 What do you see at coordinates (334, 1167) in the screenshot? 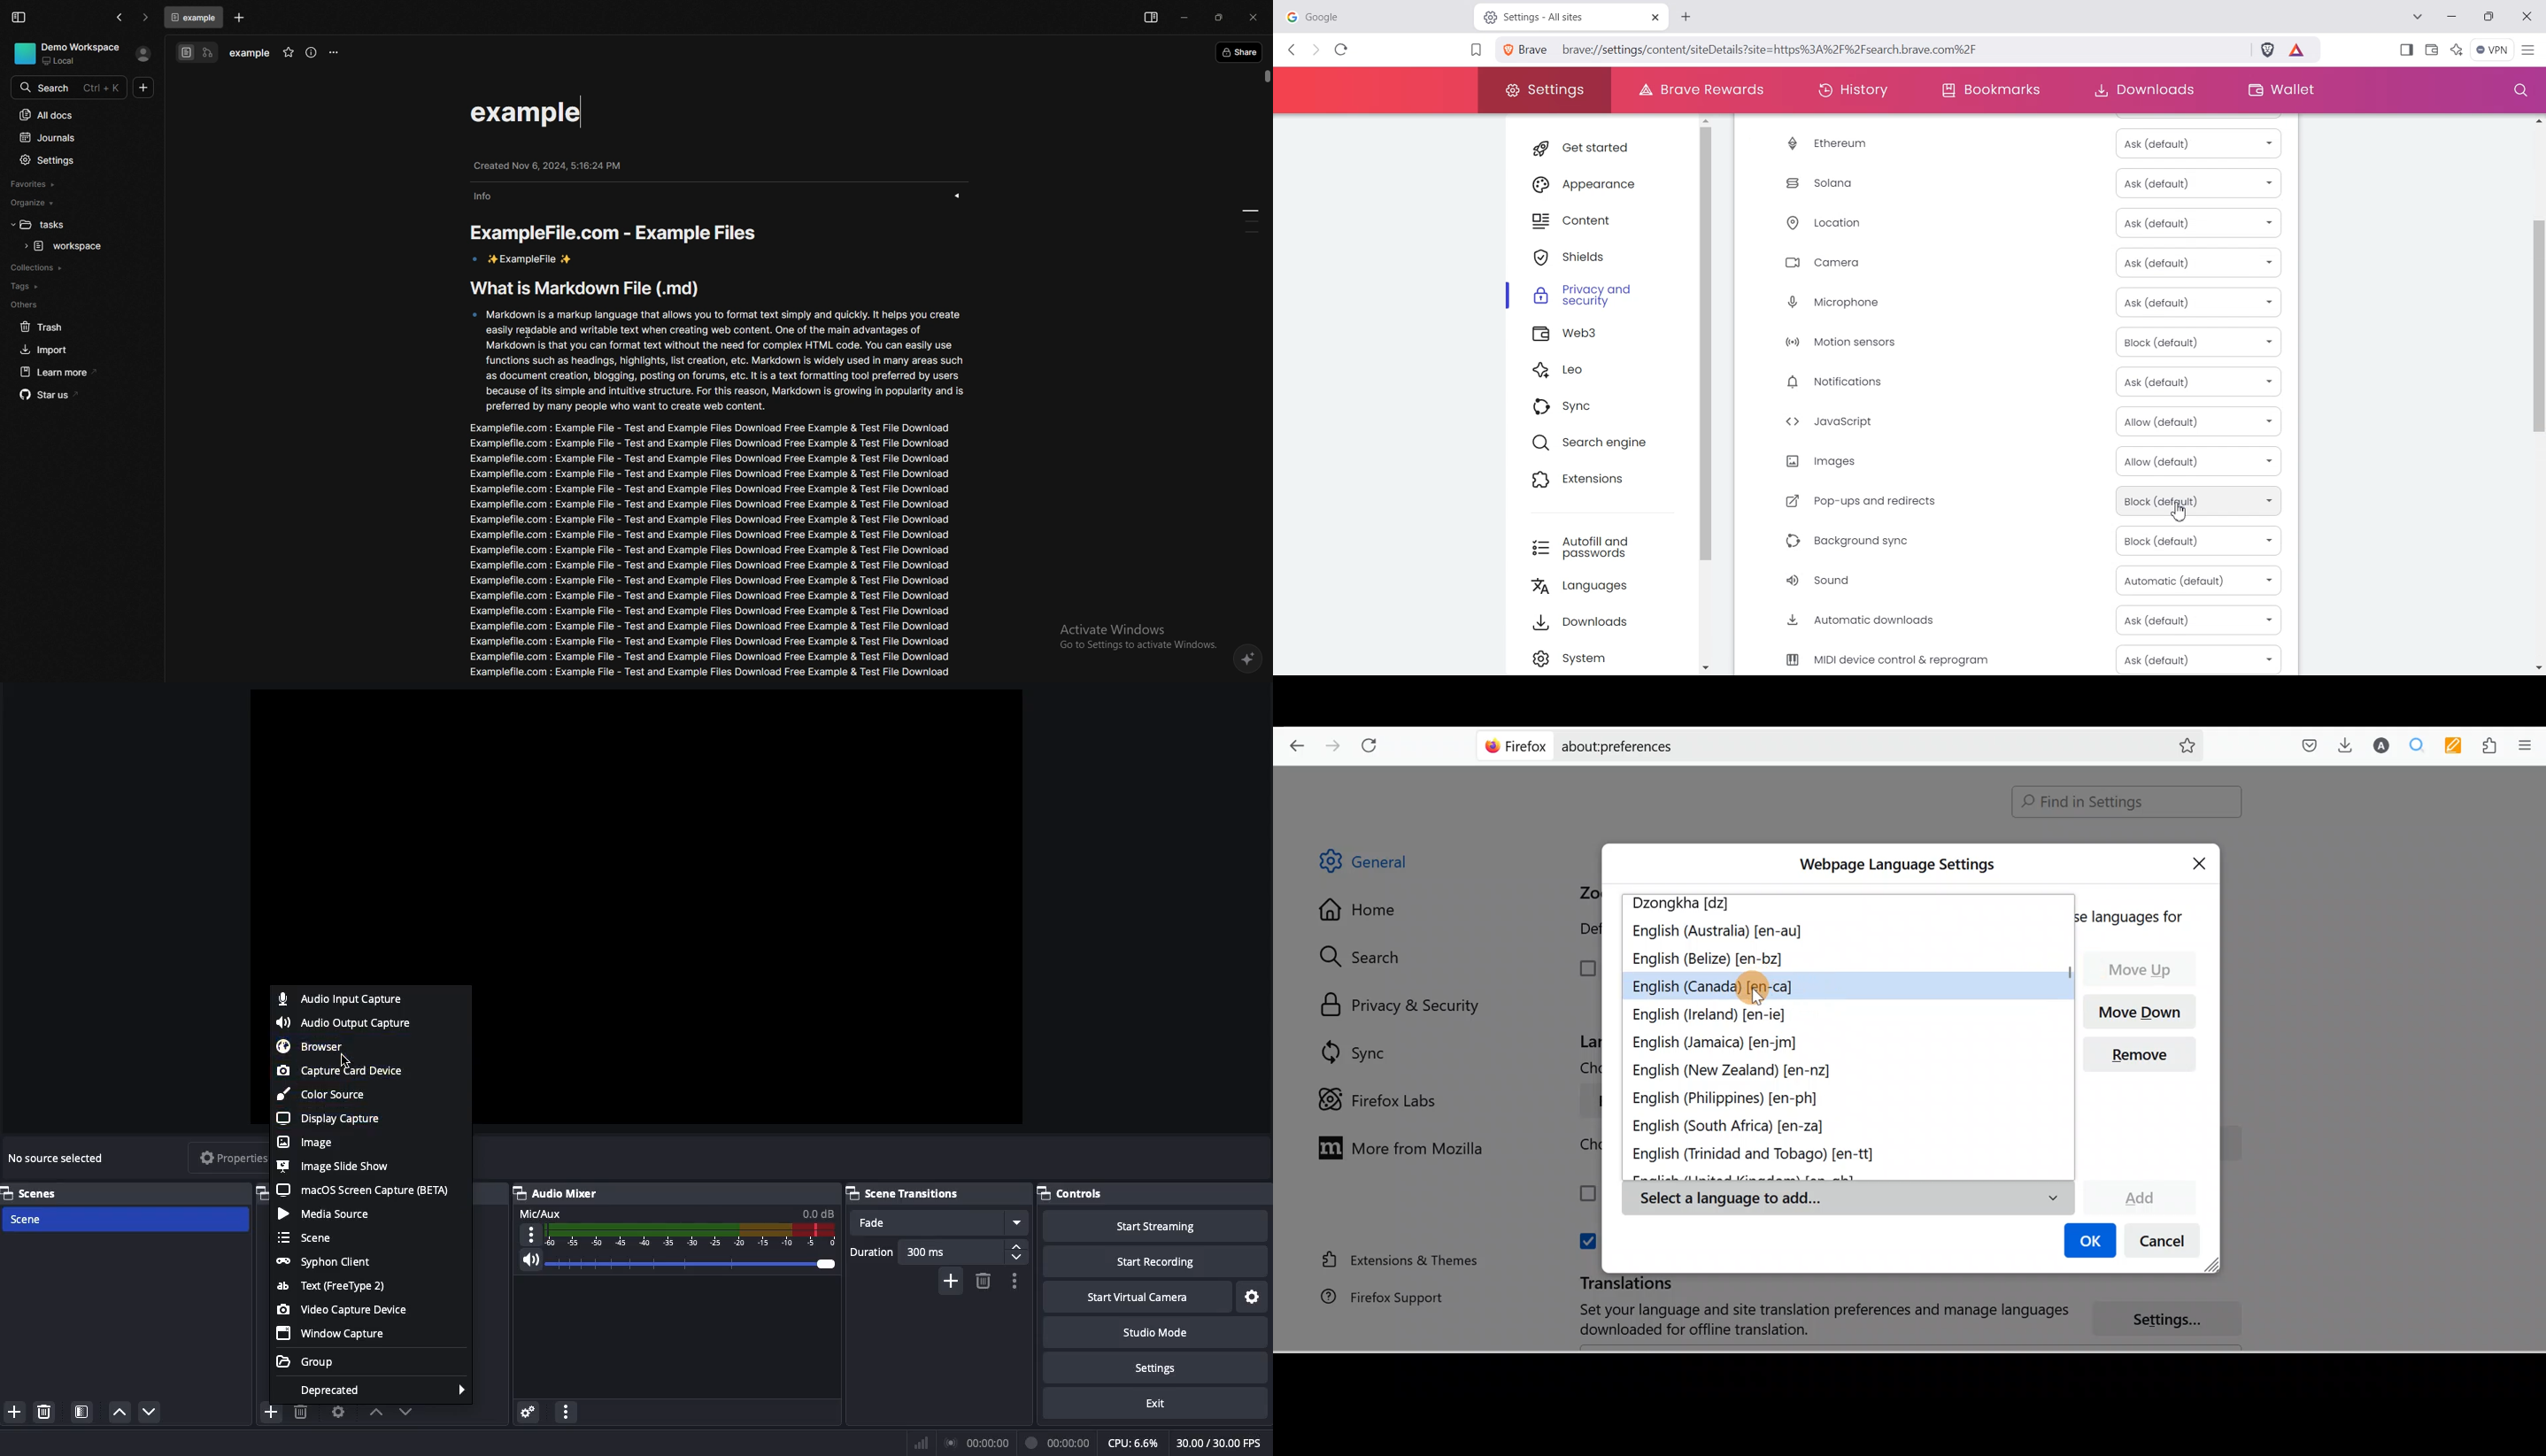
I see `Image slide show` at bounding box center [334, 1167].